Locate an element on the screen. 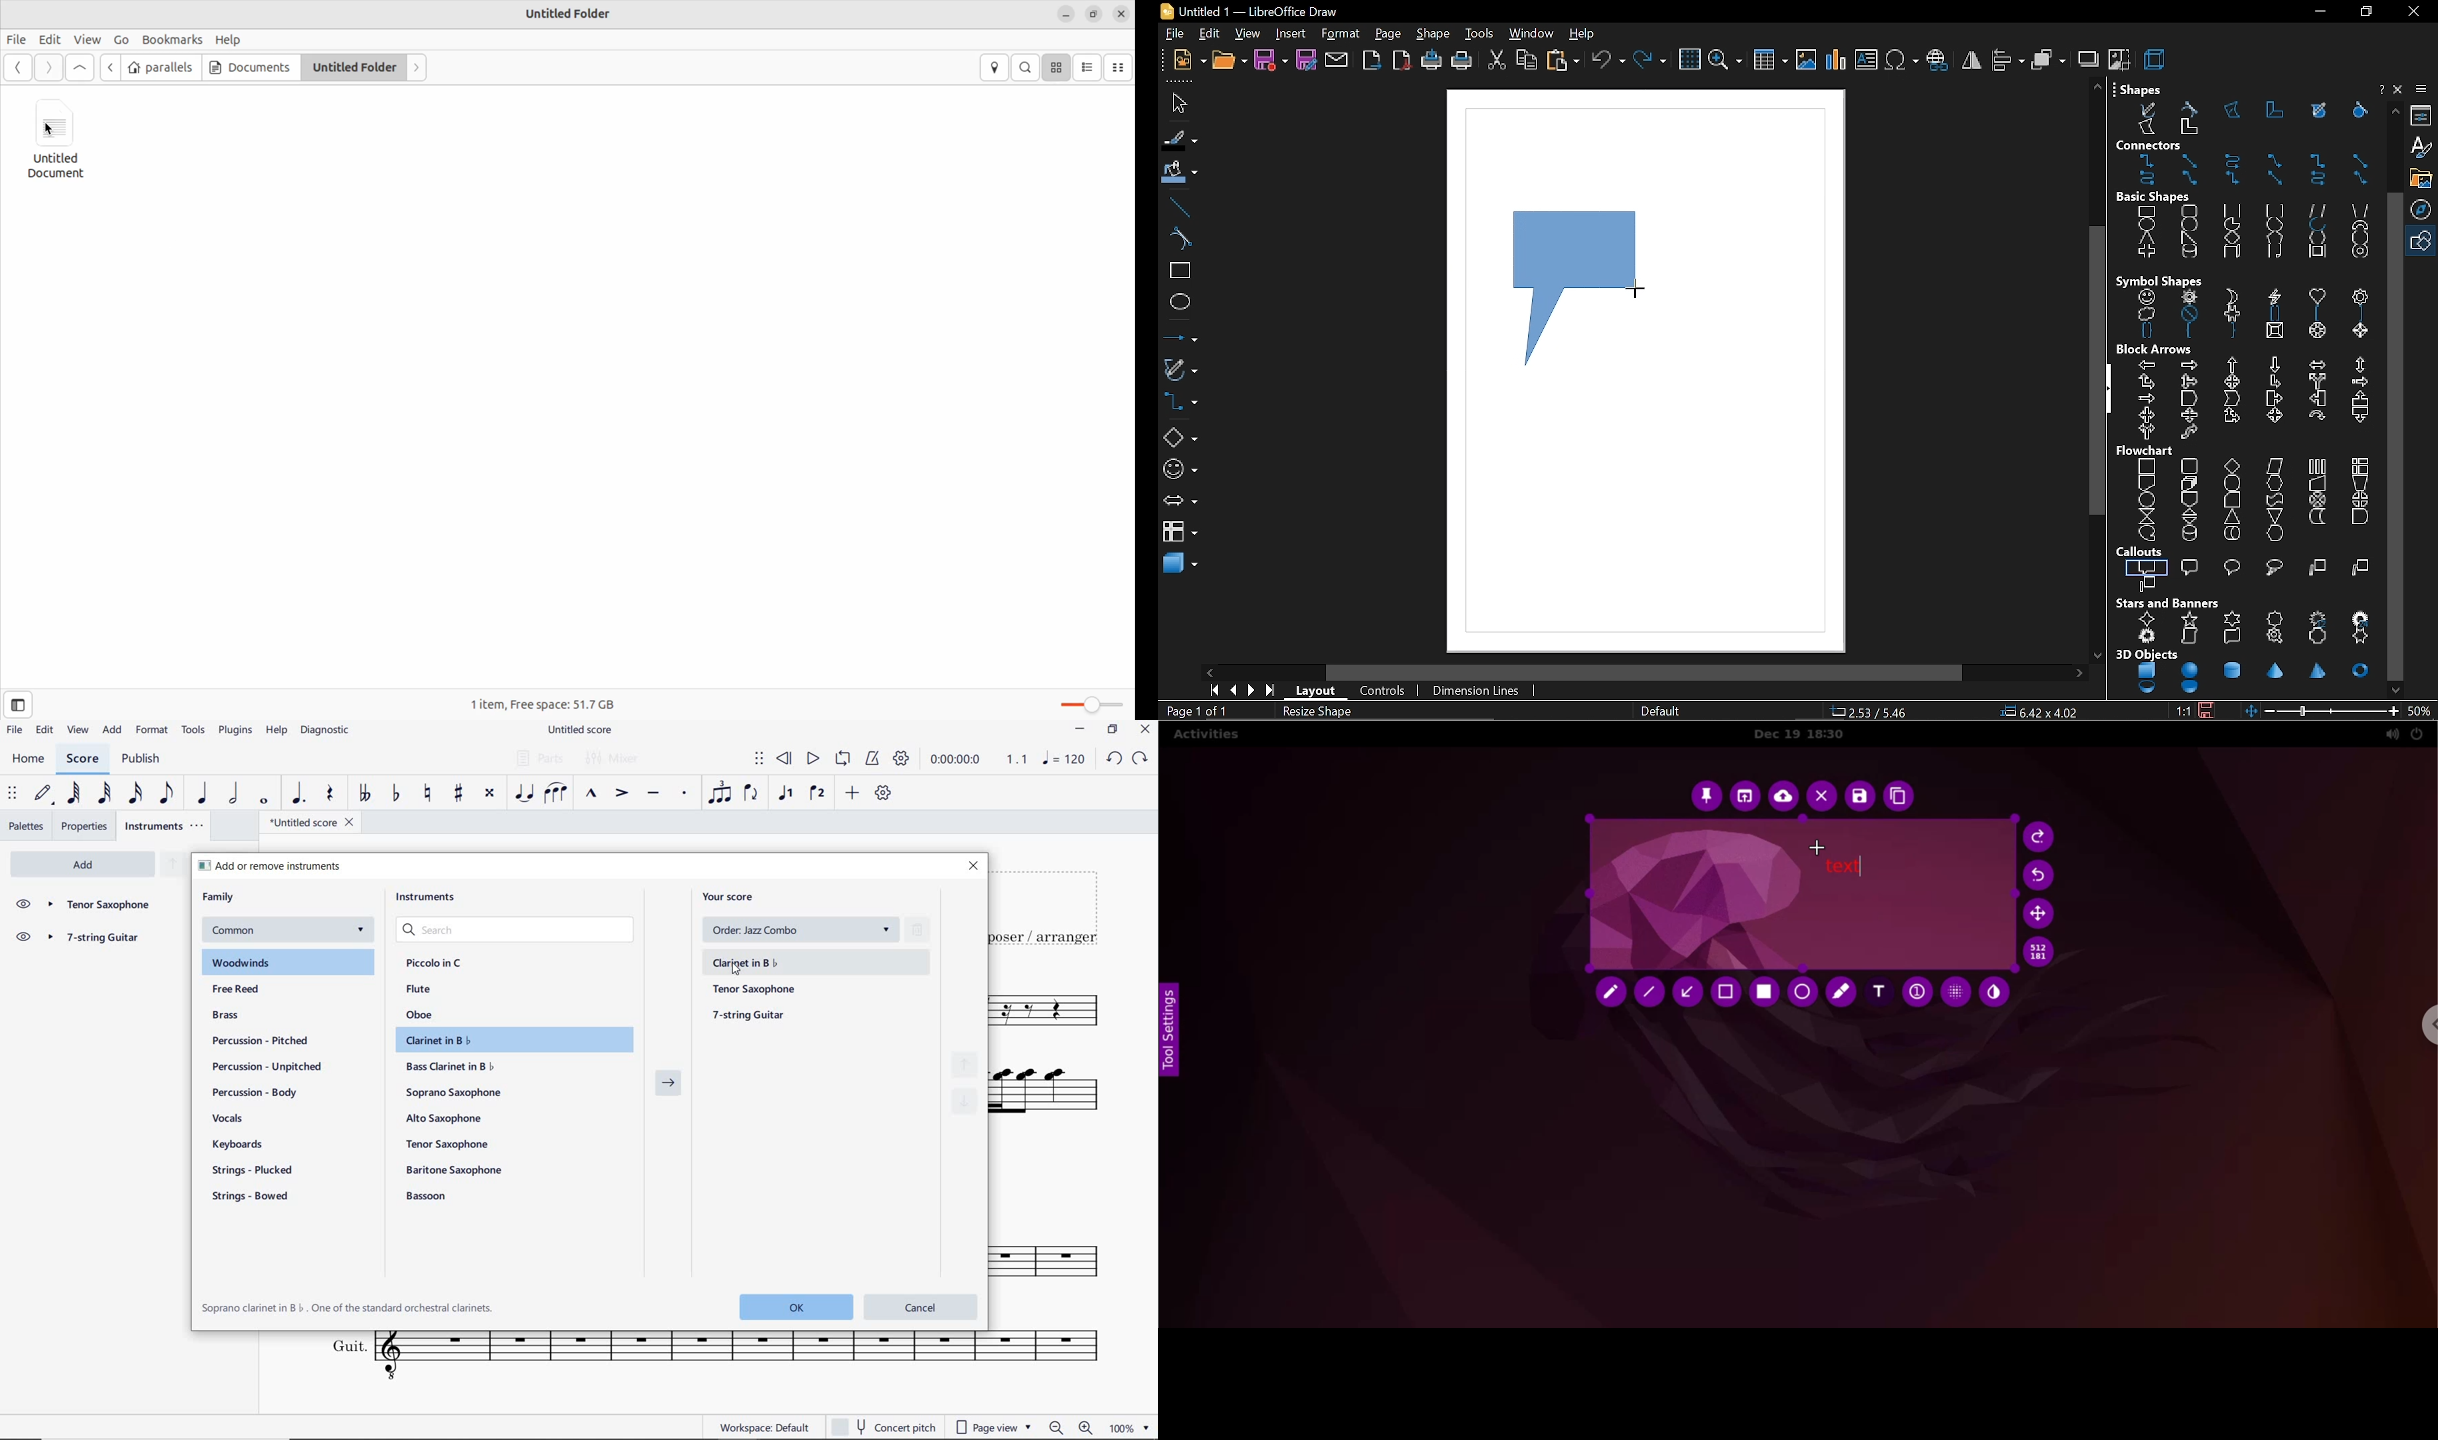 Image resolution: width=2464 pixels, height=1456 pixels. circular arrow is located at coordinates (2316, 415).